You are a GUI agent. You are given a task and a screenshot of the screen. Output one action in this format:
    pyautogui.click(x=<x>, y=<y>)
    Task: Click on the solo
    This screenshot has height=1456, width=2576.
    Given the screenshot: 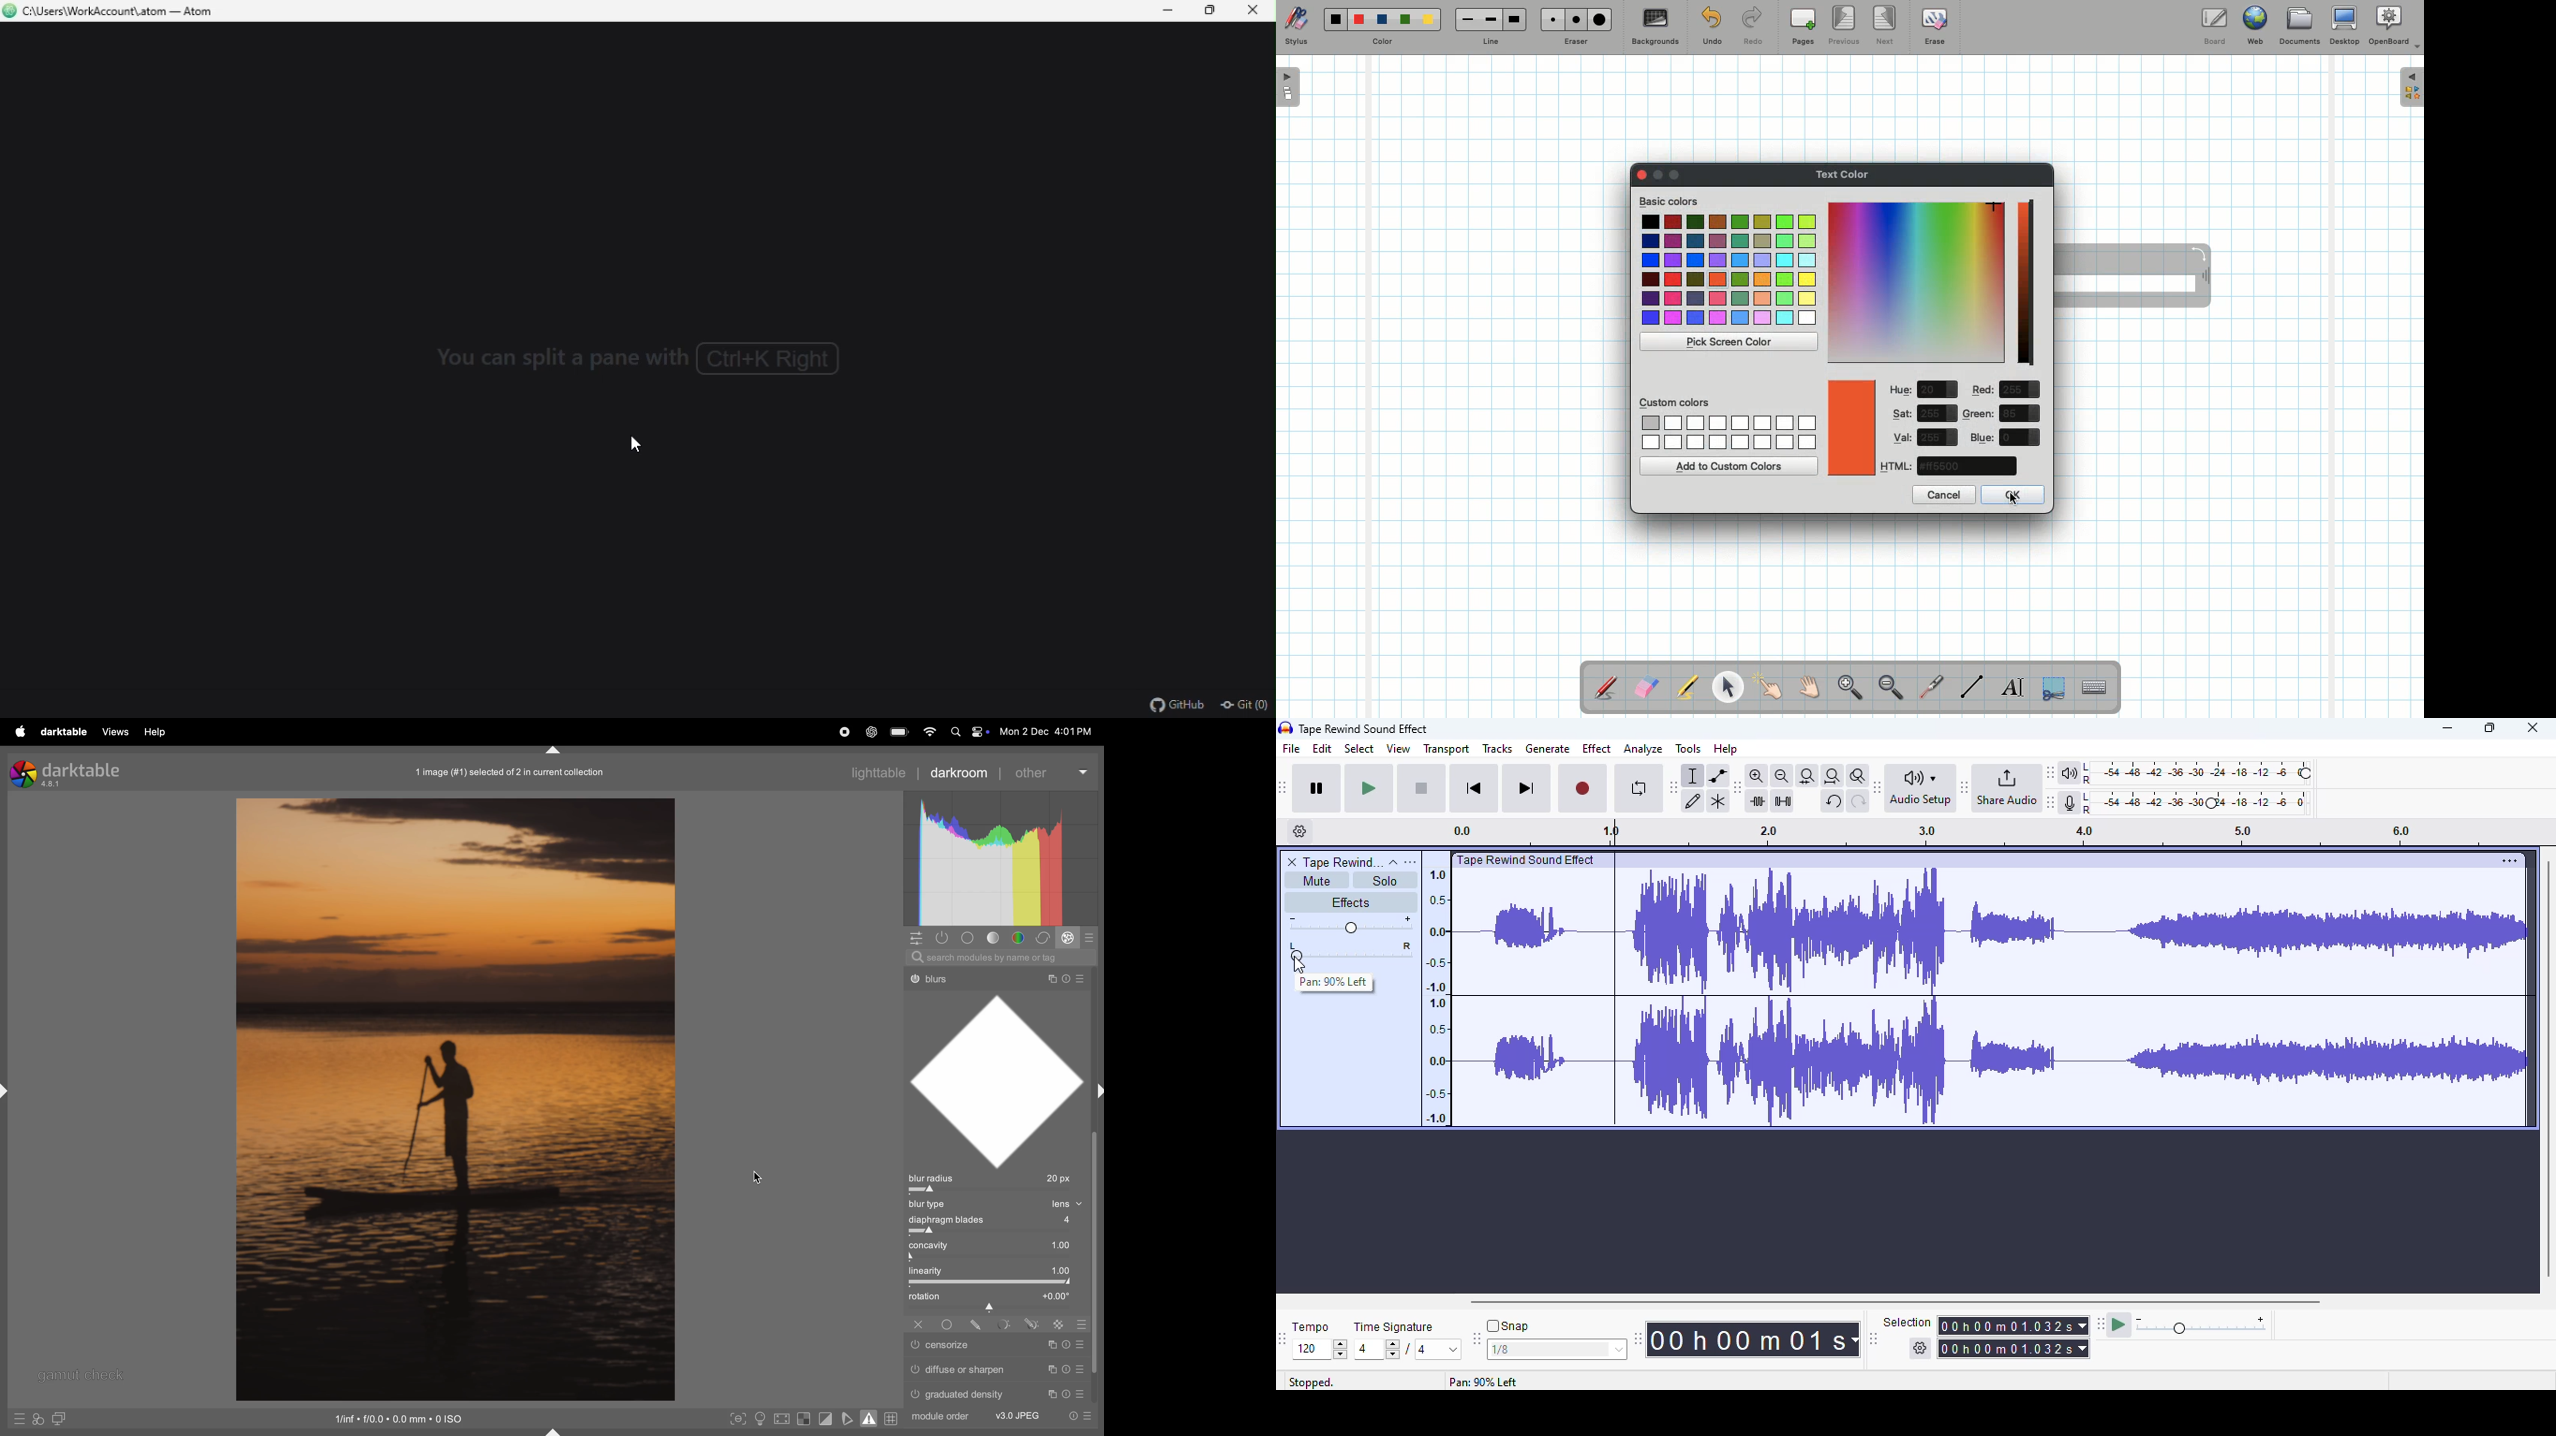 What is the action you would take?
    pyautogui.click(x=1384, y=881)
    